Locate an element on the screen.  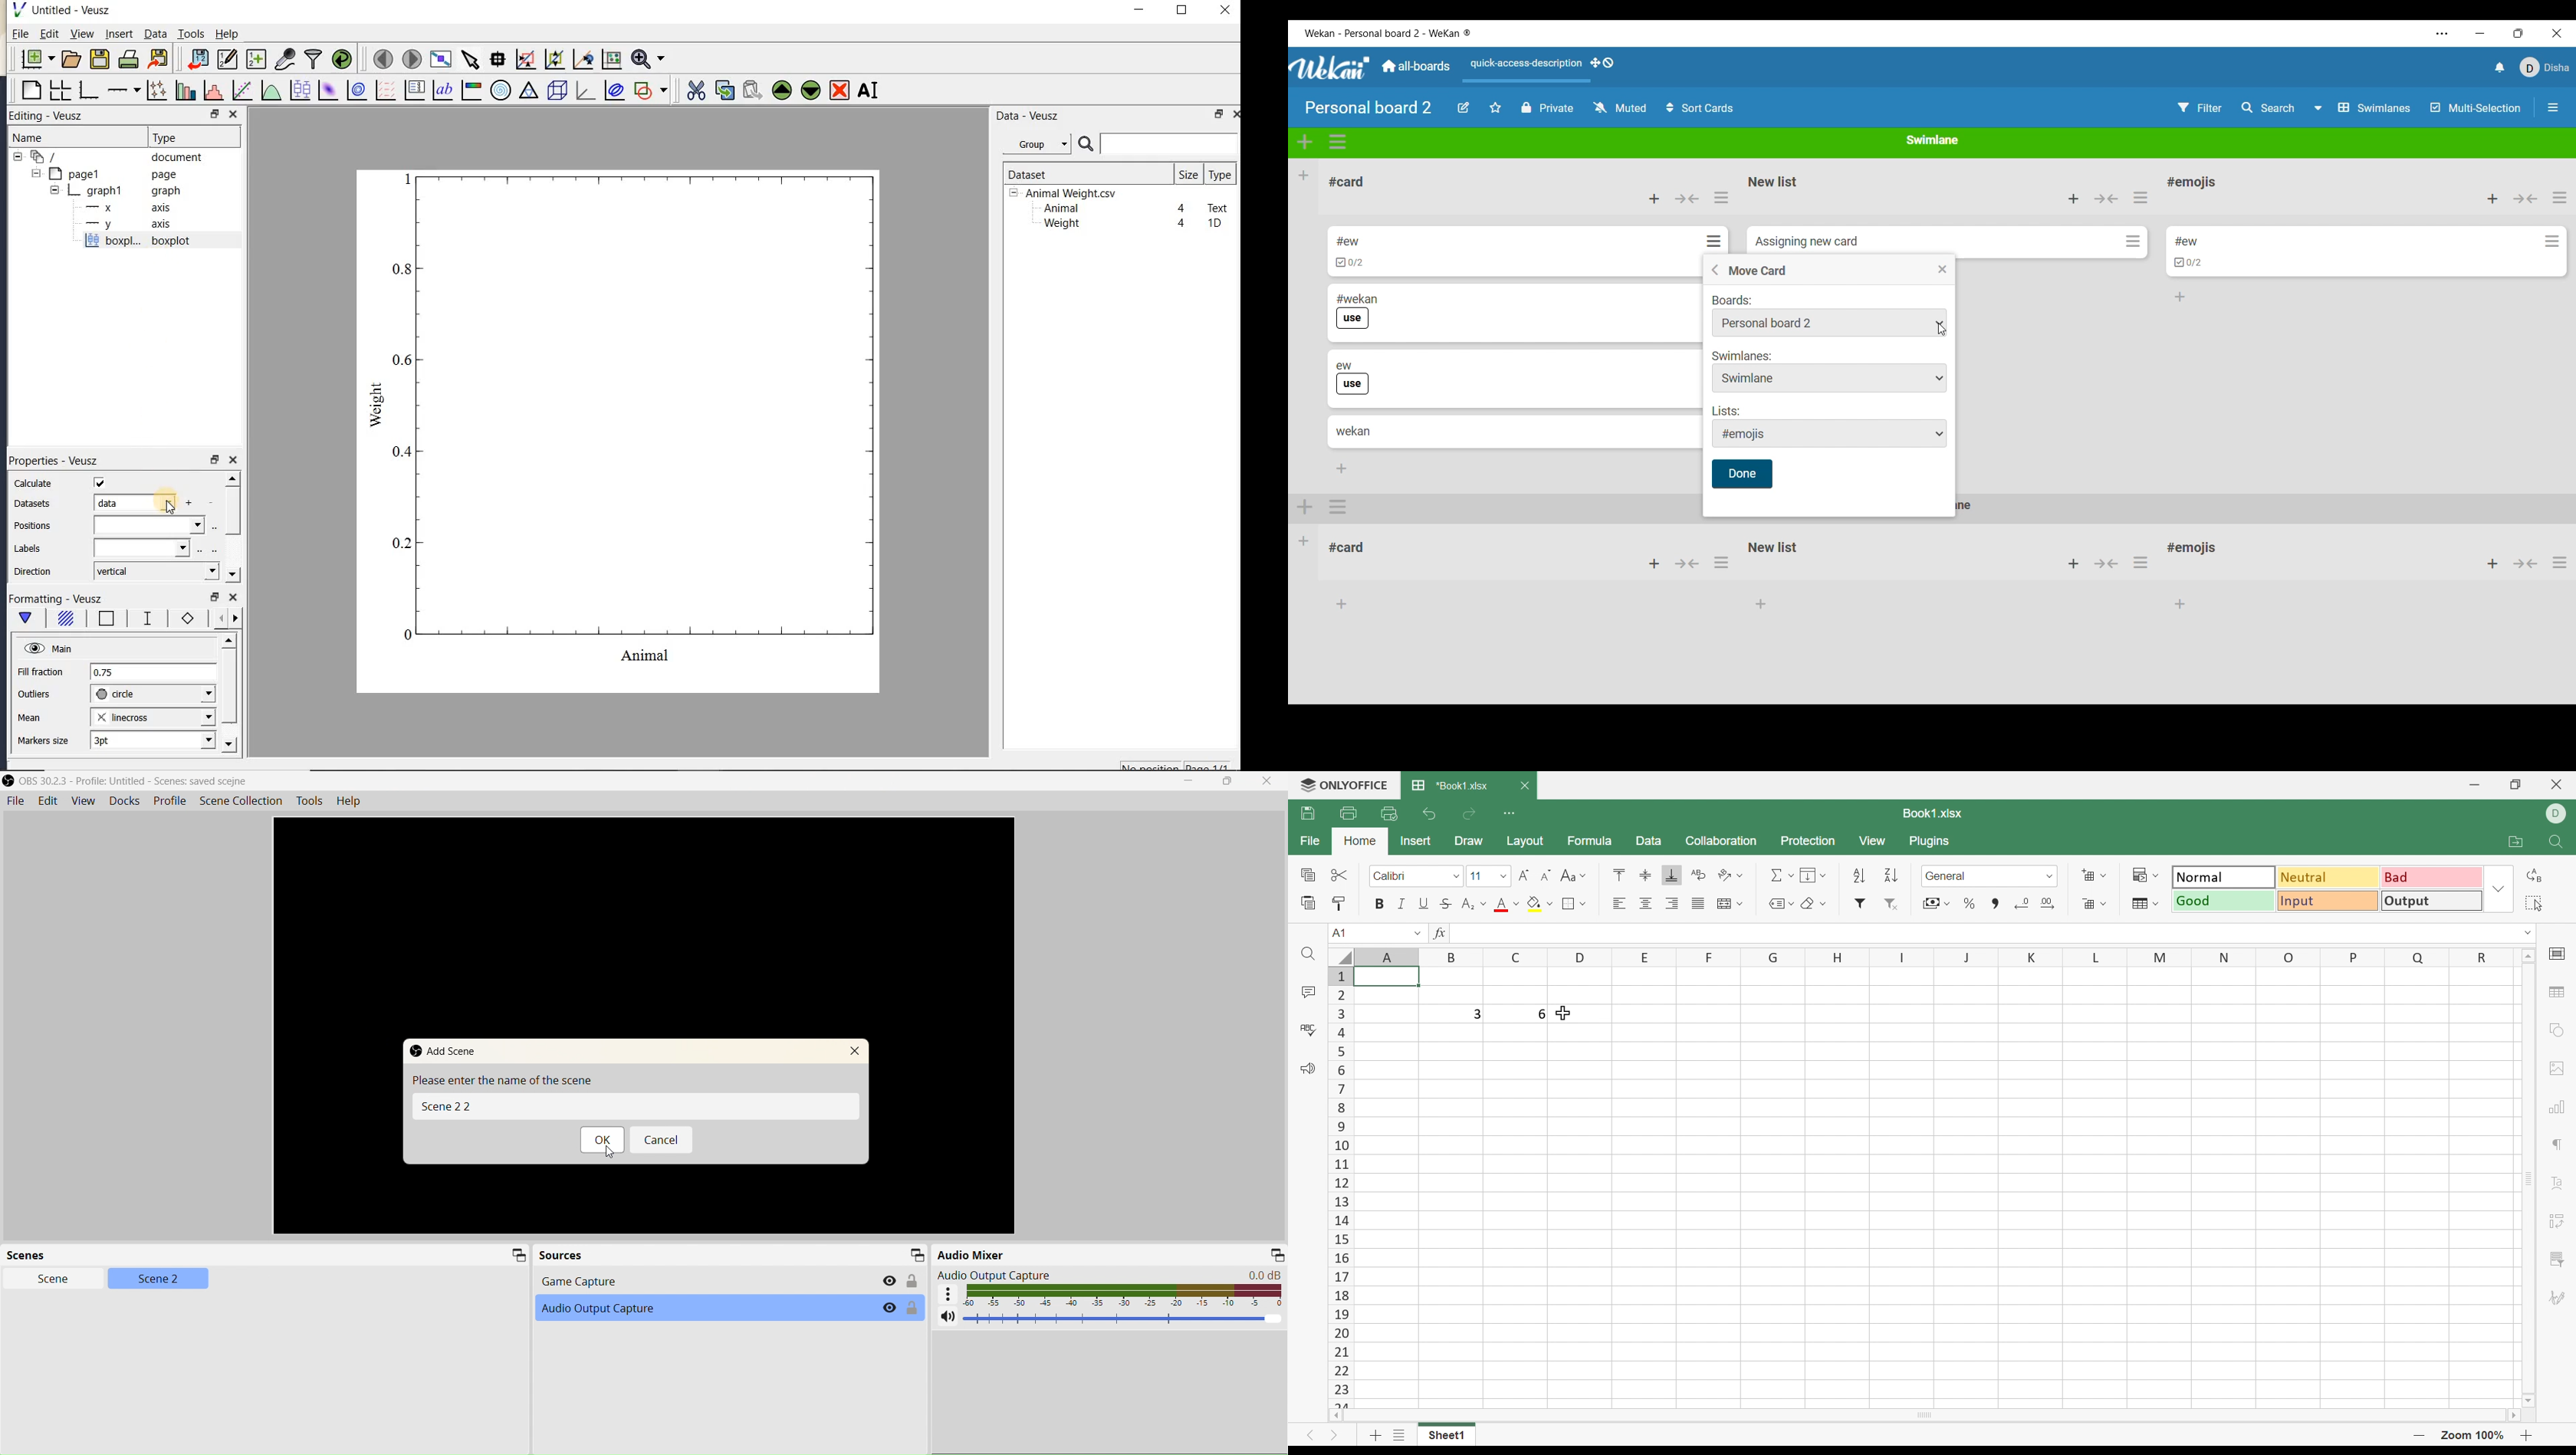
Editing - Veusz is located at coordinates (54, 116).